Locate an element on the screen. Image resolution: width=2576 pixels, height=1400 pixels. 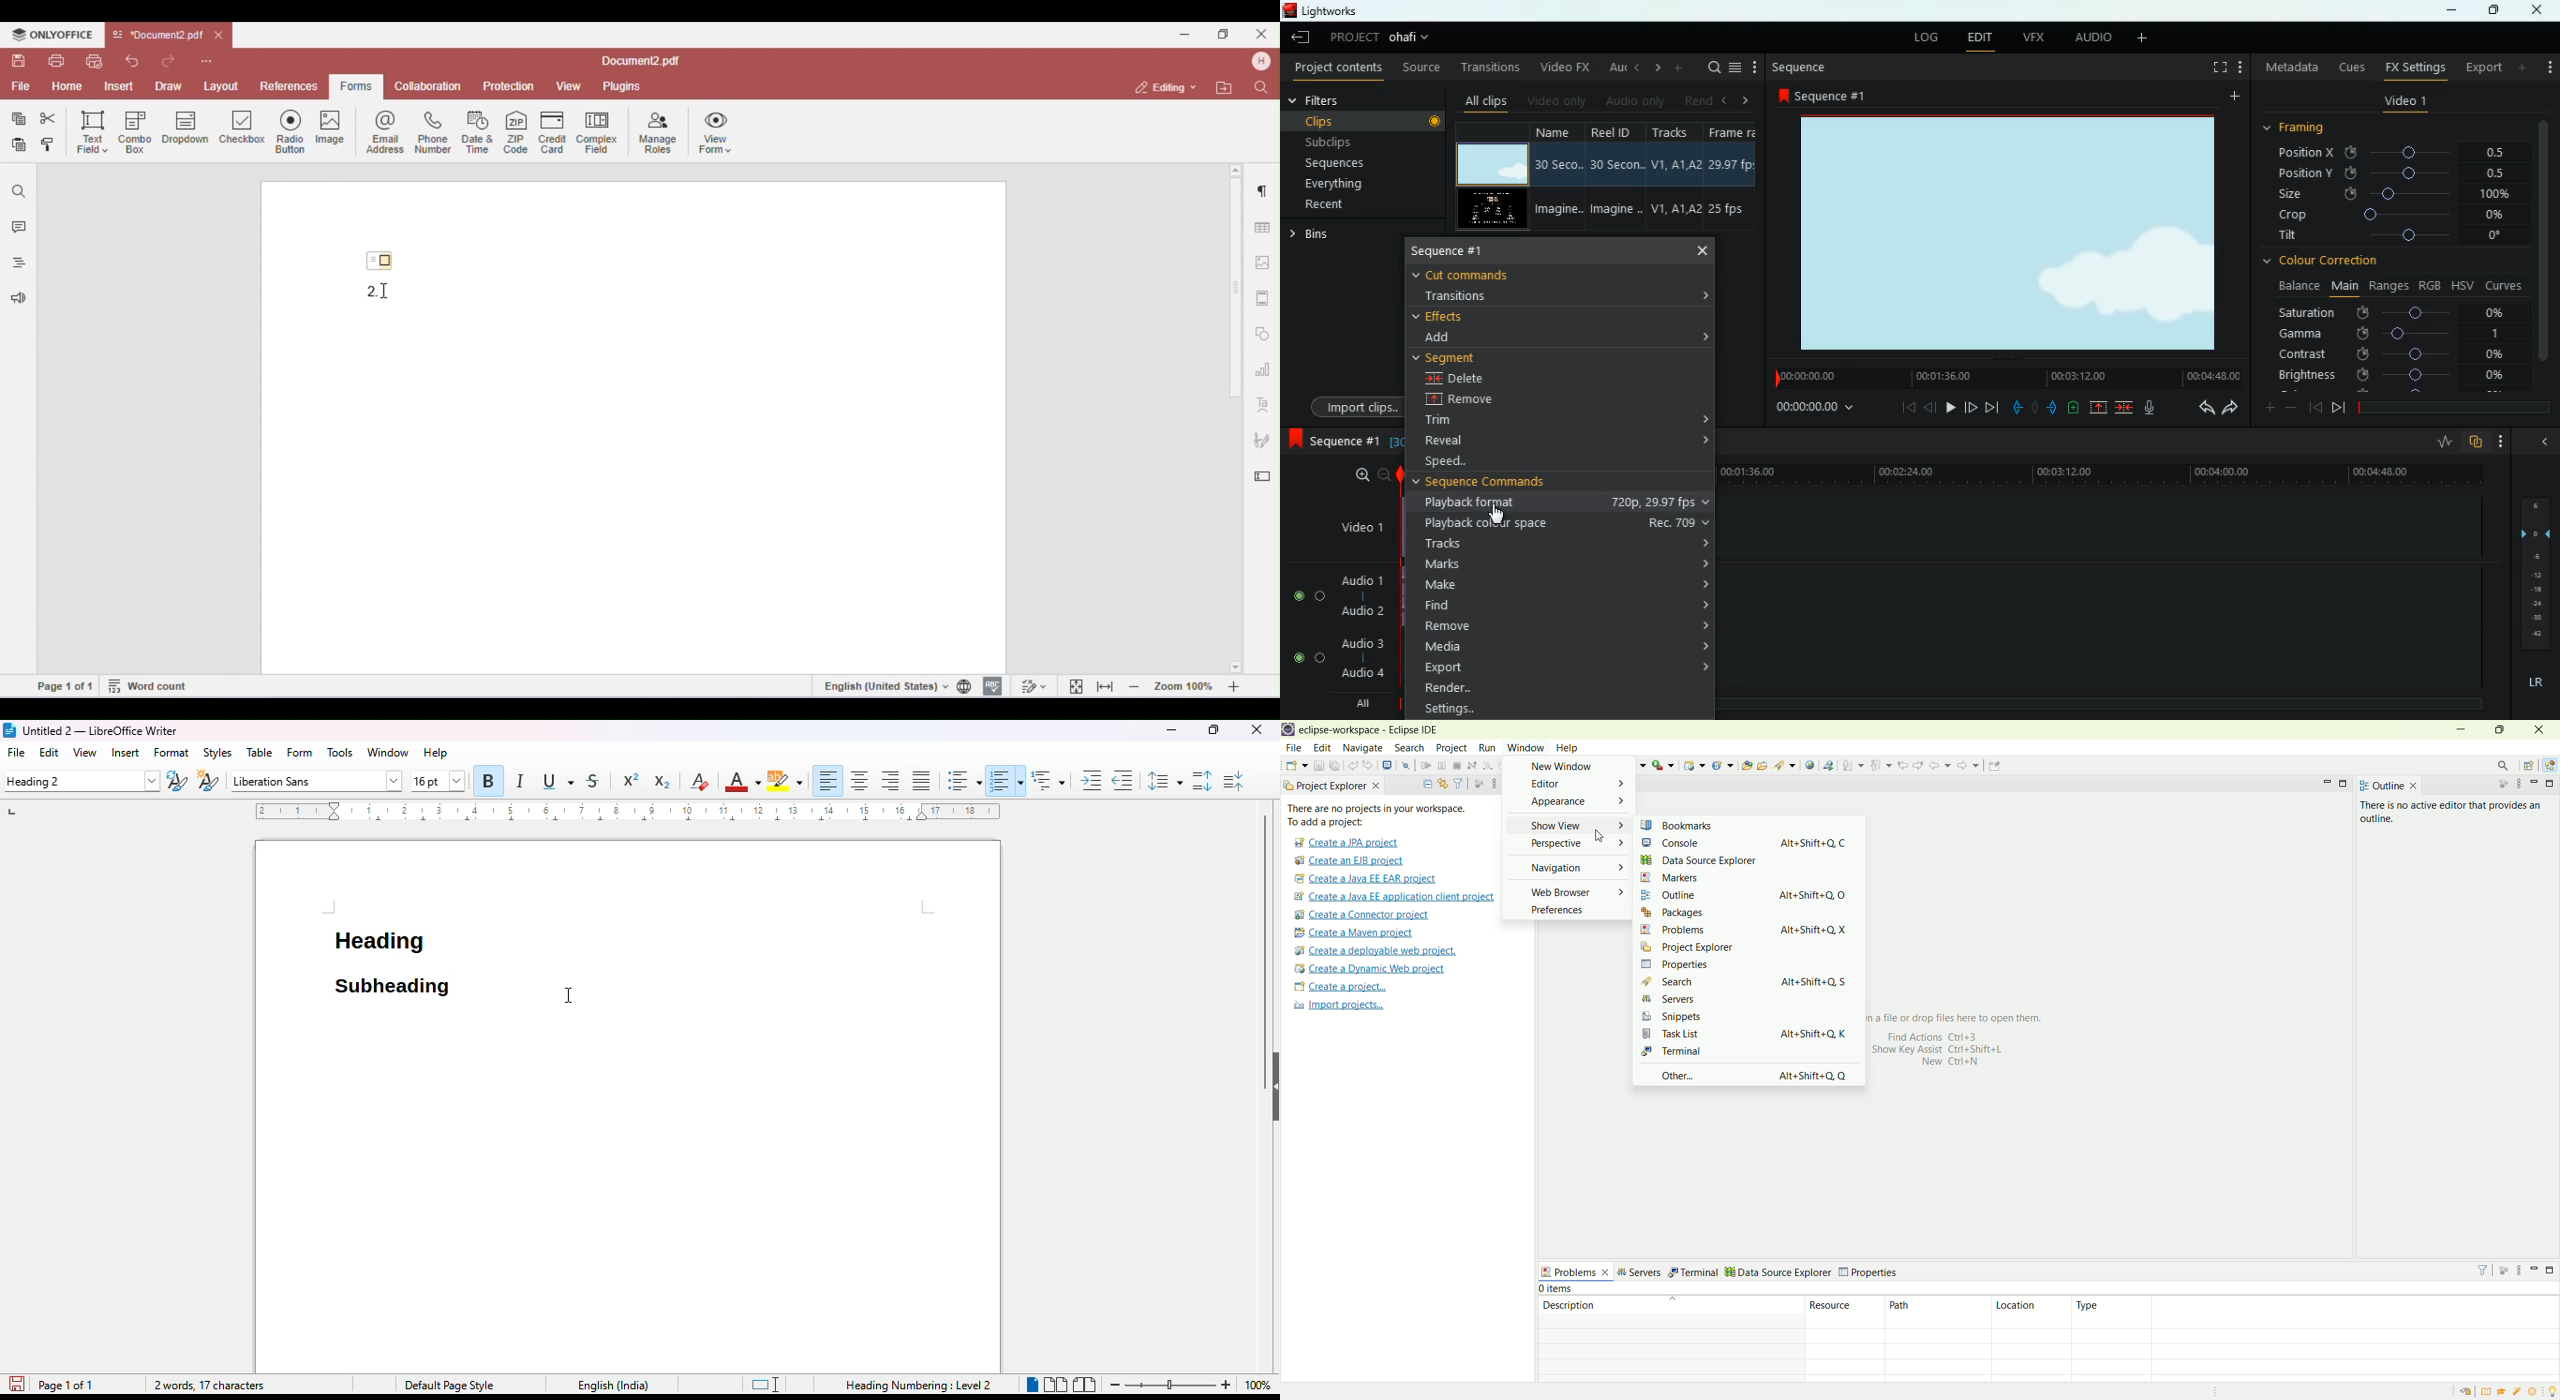
menu is located at coordinates (1735, 67).